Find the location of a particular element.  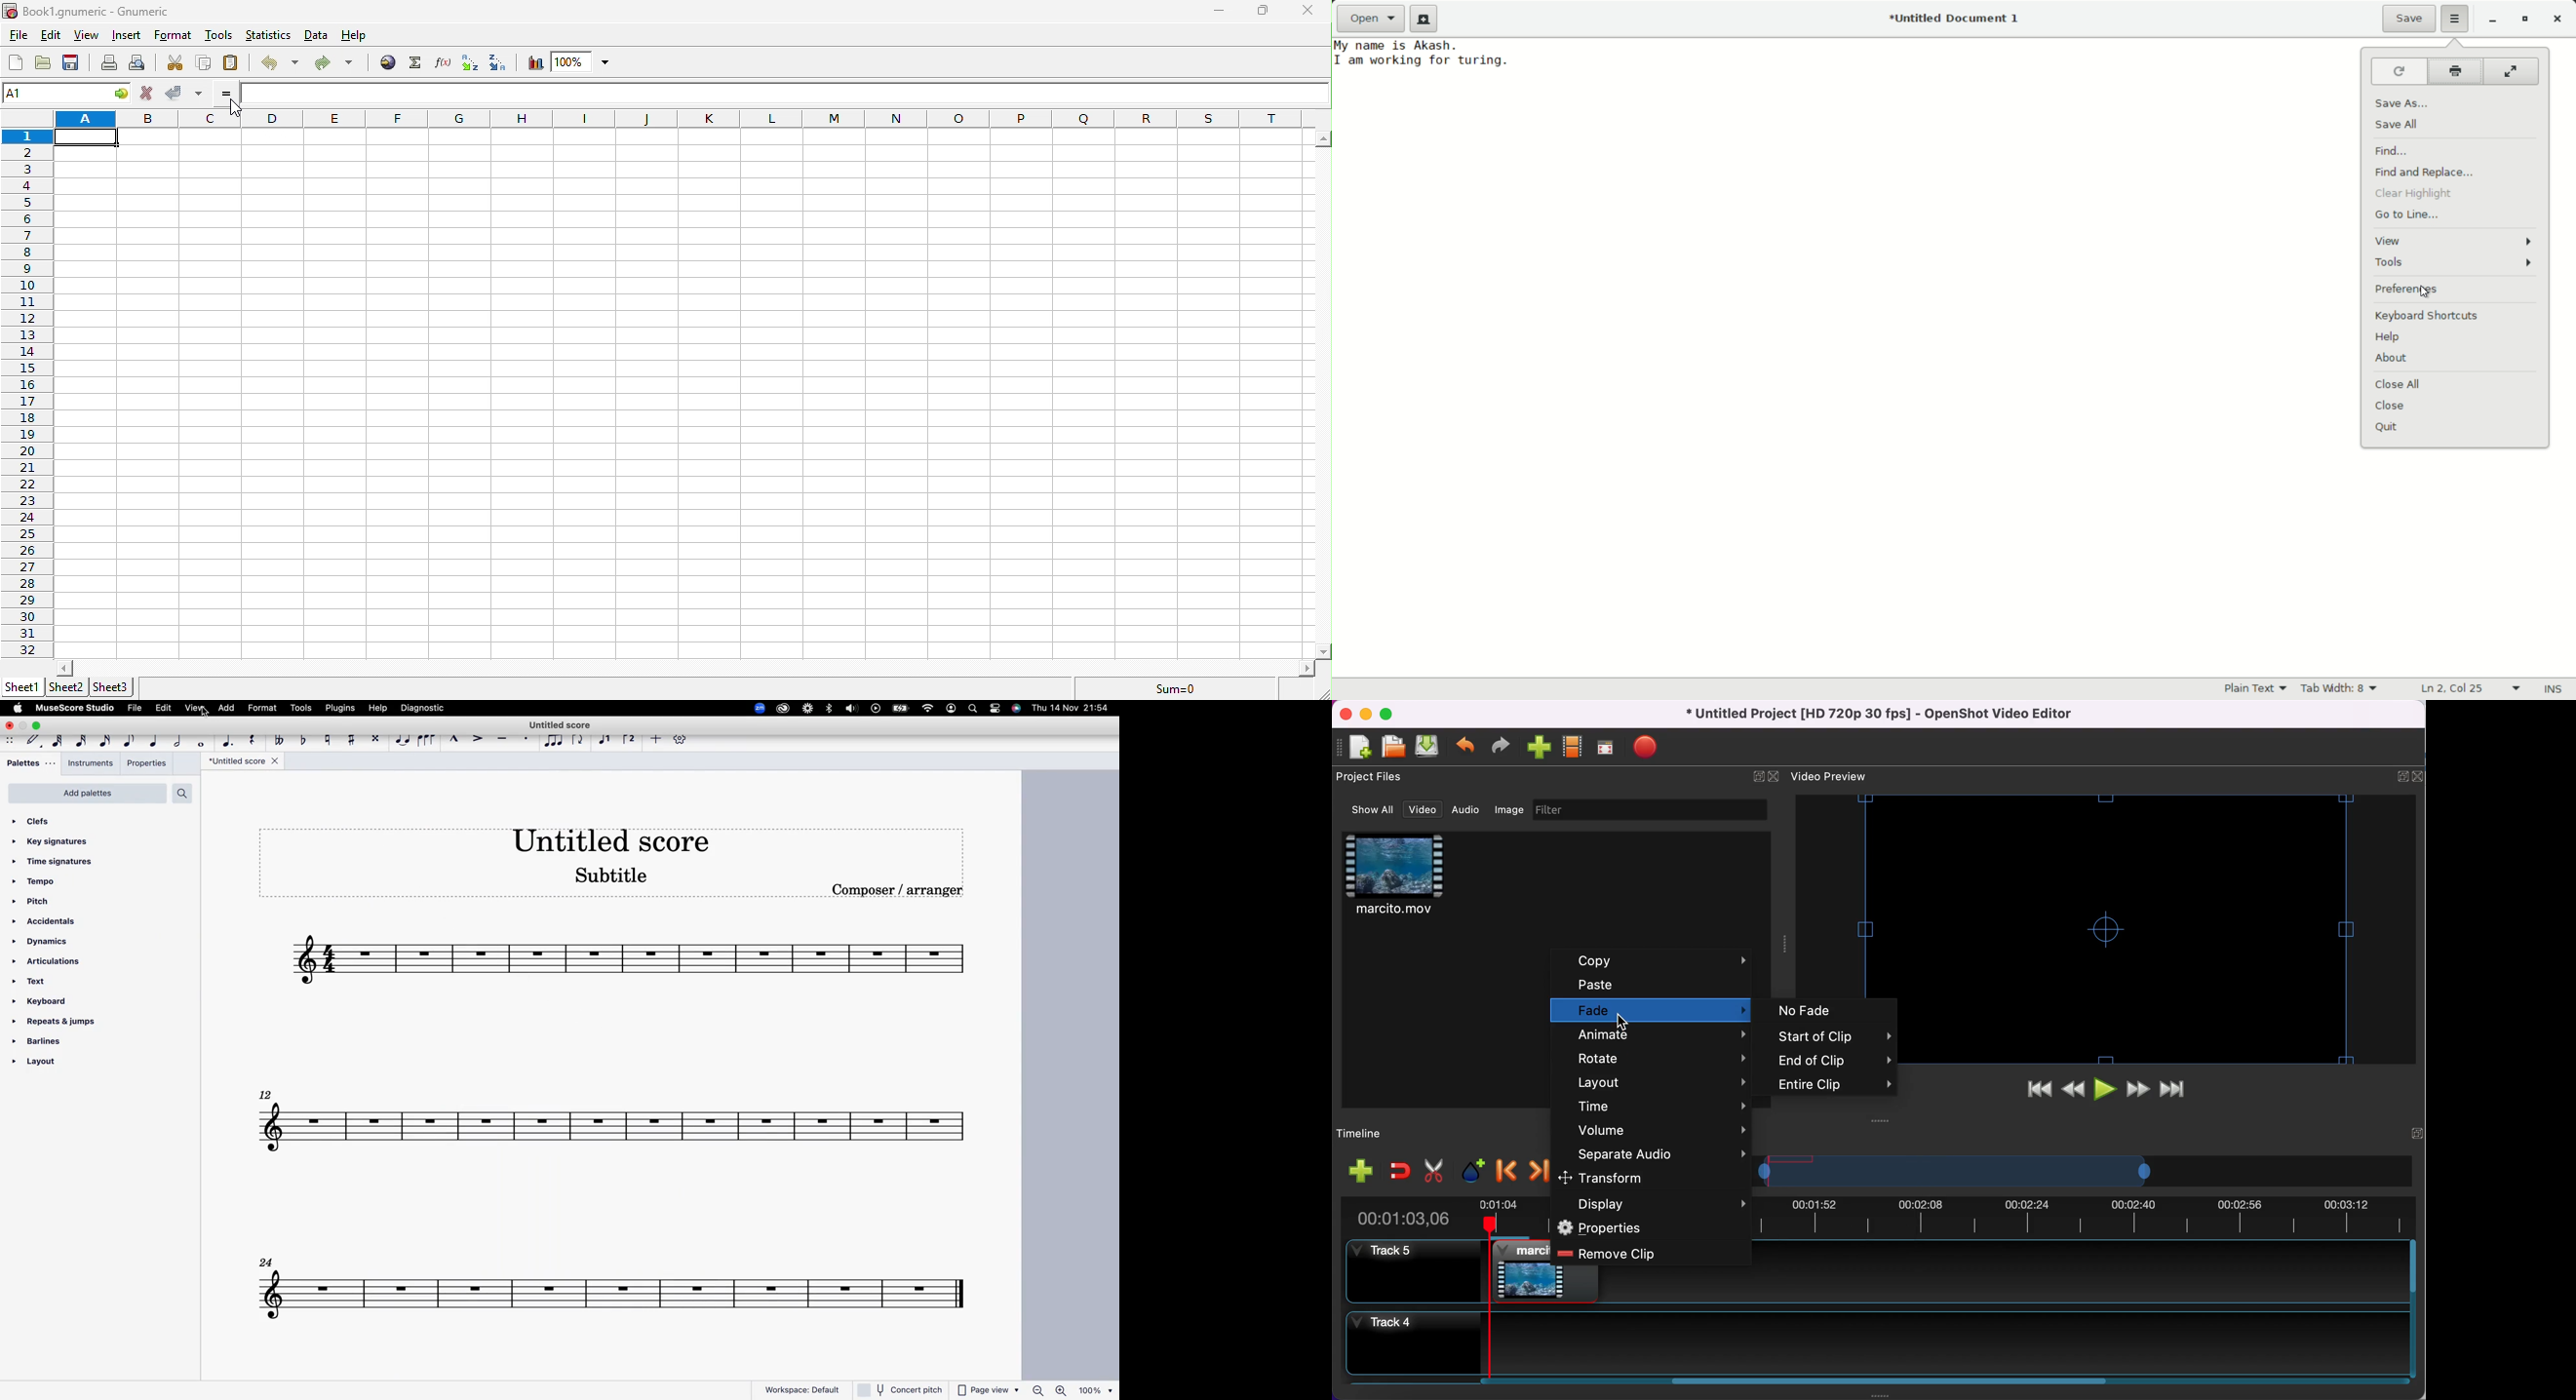

close is located at coordinates (1776, 777).